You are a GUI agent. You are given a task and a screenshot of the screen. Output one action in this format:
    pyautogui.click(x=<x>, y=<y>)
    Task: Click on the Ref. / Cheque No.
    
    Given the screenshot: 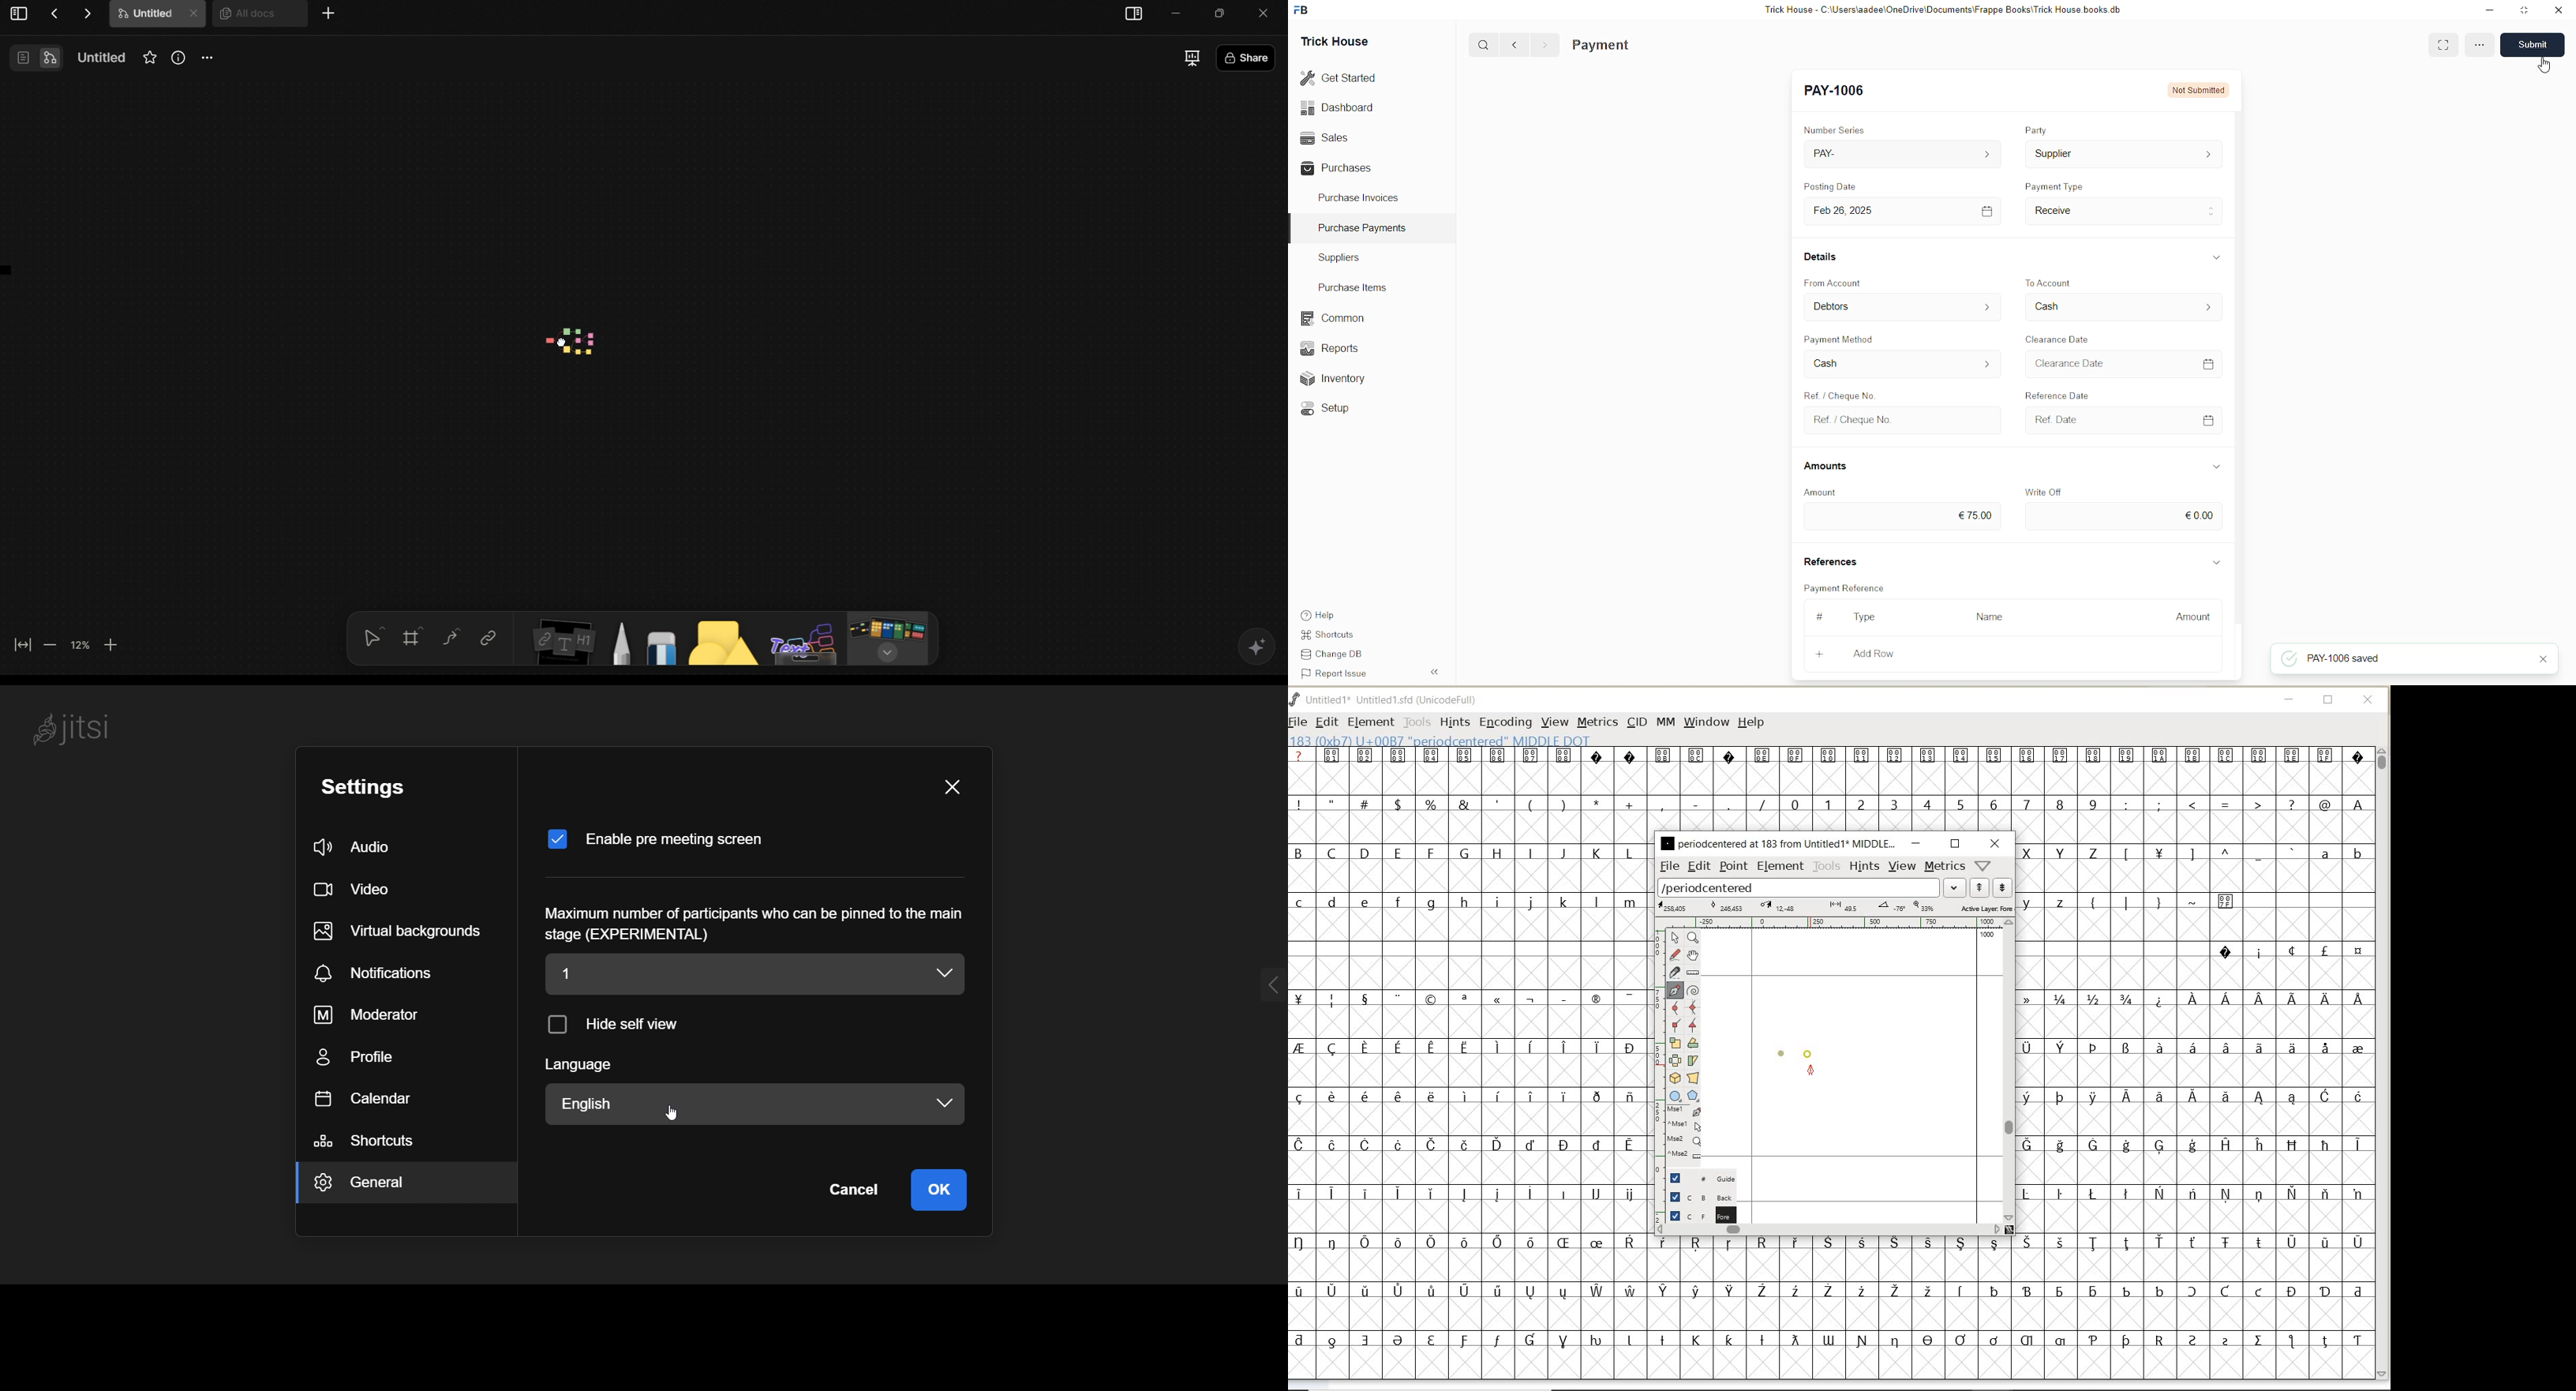 What is the action you would take?
    pyautogui.click(x=1900, y=419)
    